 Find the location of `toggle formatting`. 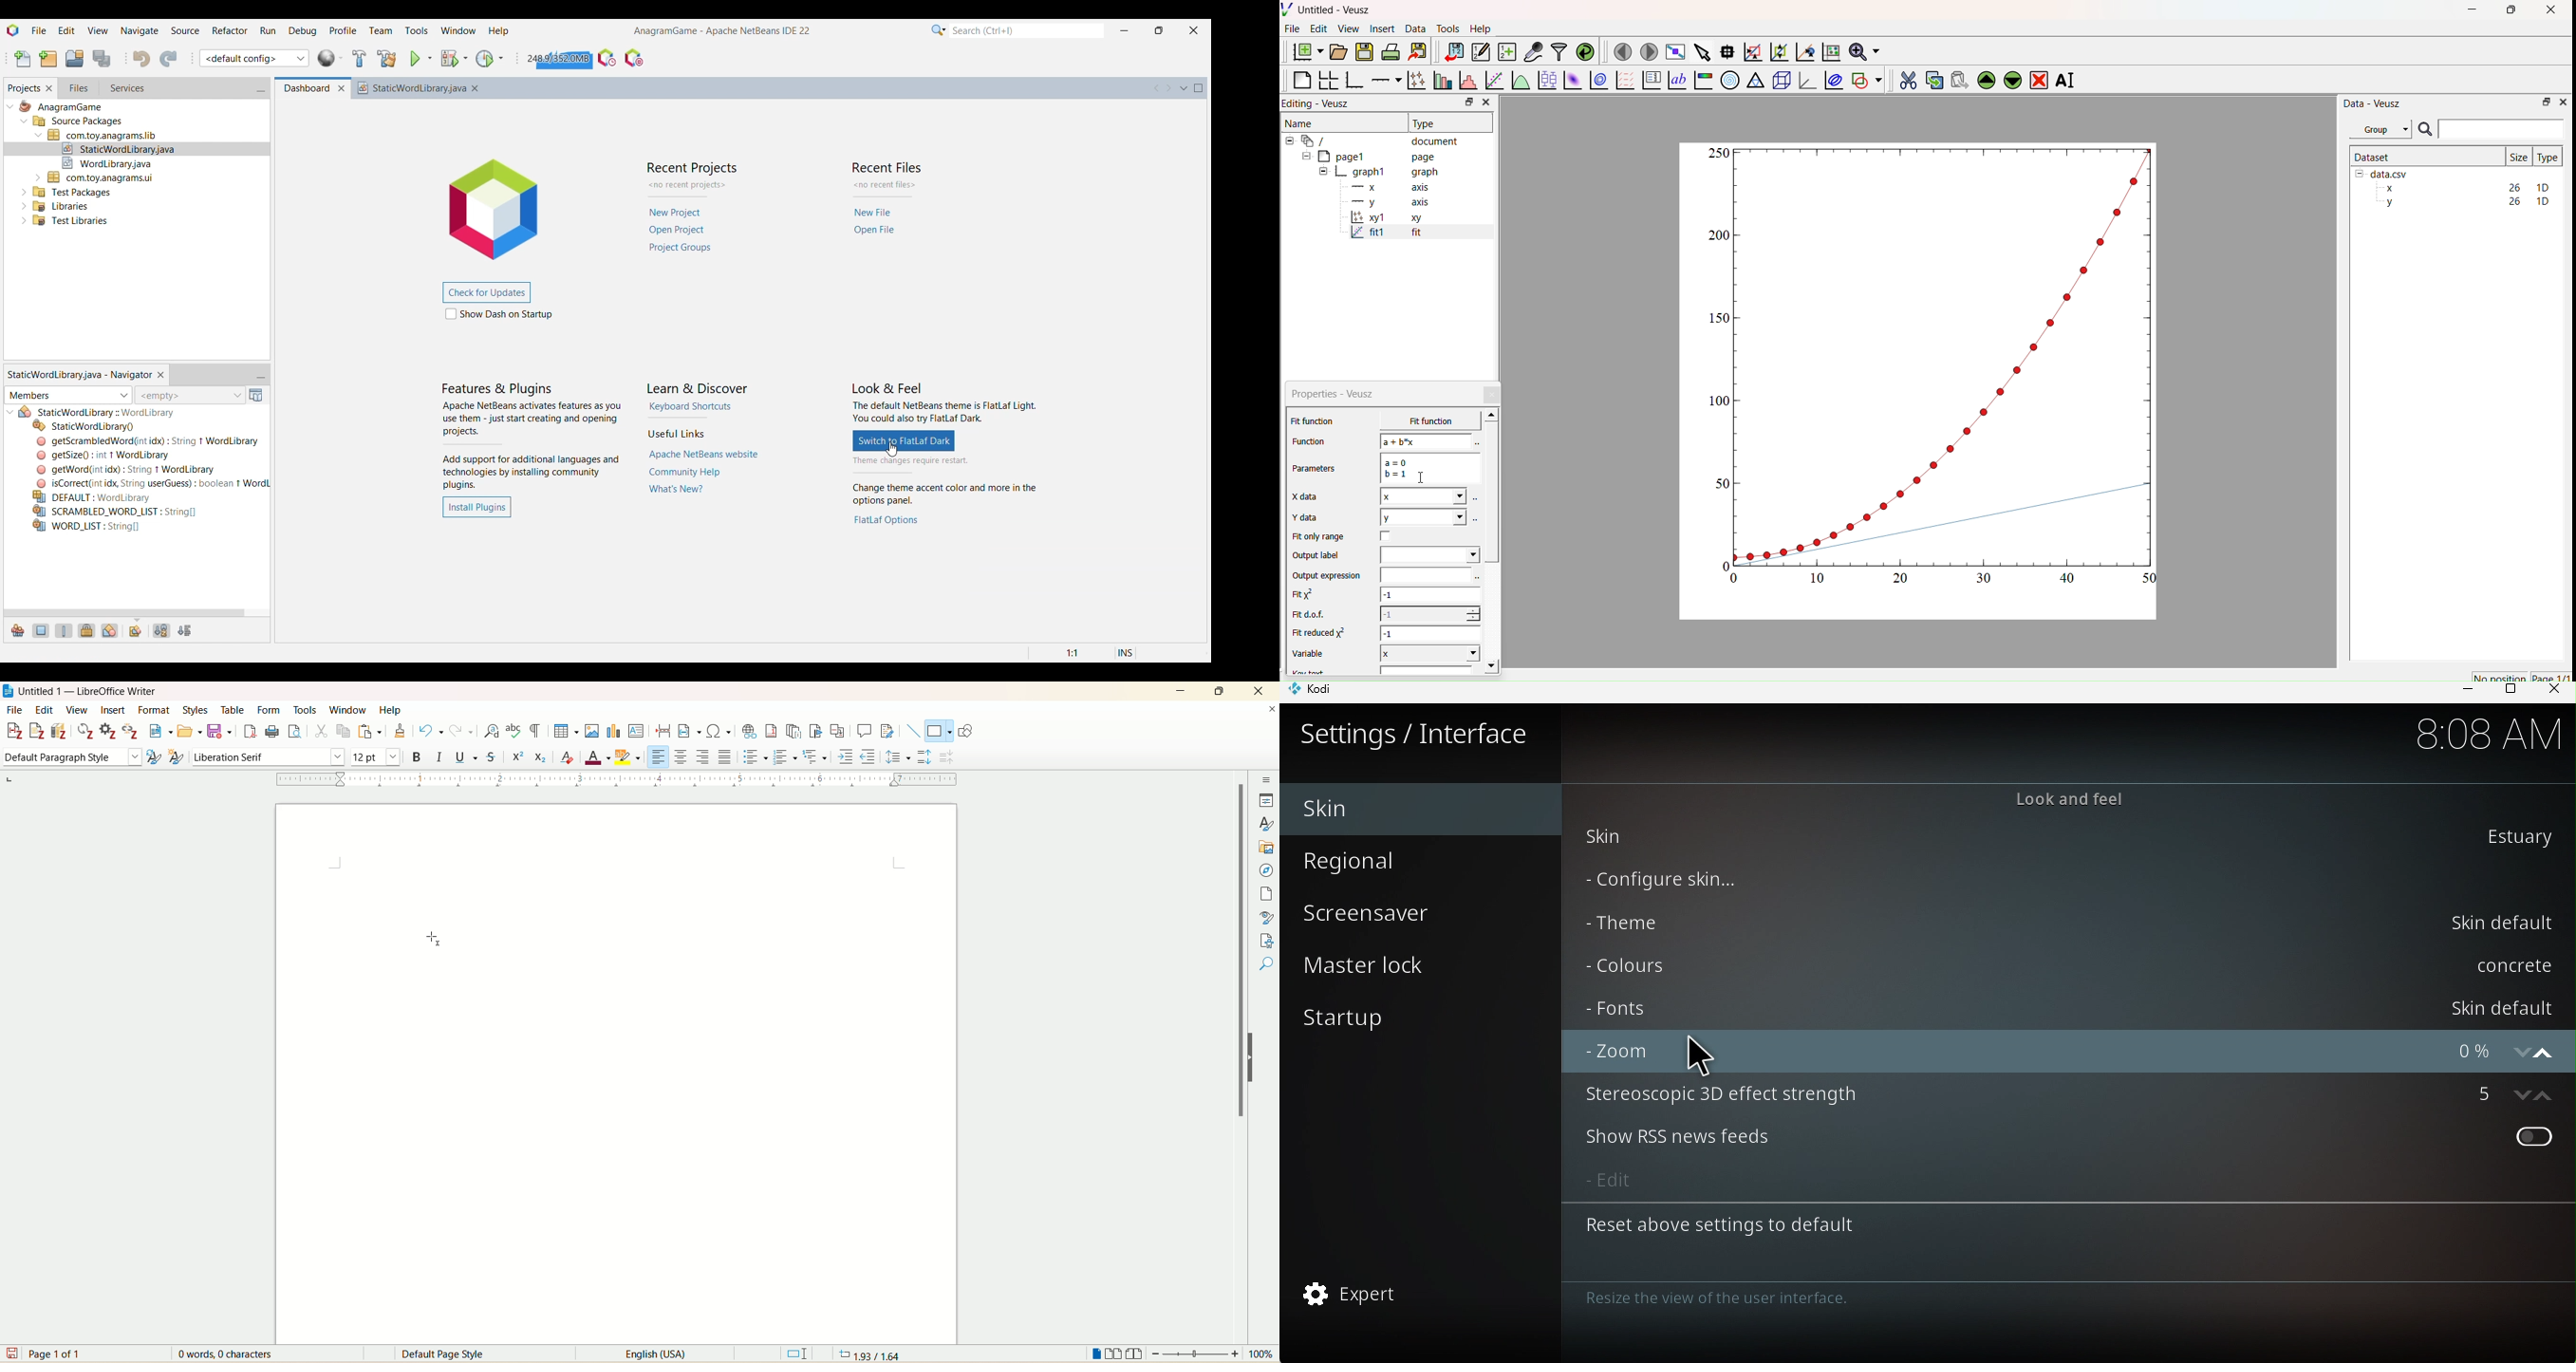

toggle formatting is located at coordinates (535, 732).